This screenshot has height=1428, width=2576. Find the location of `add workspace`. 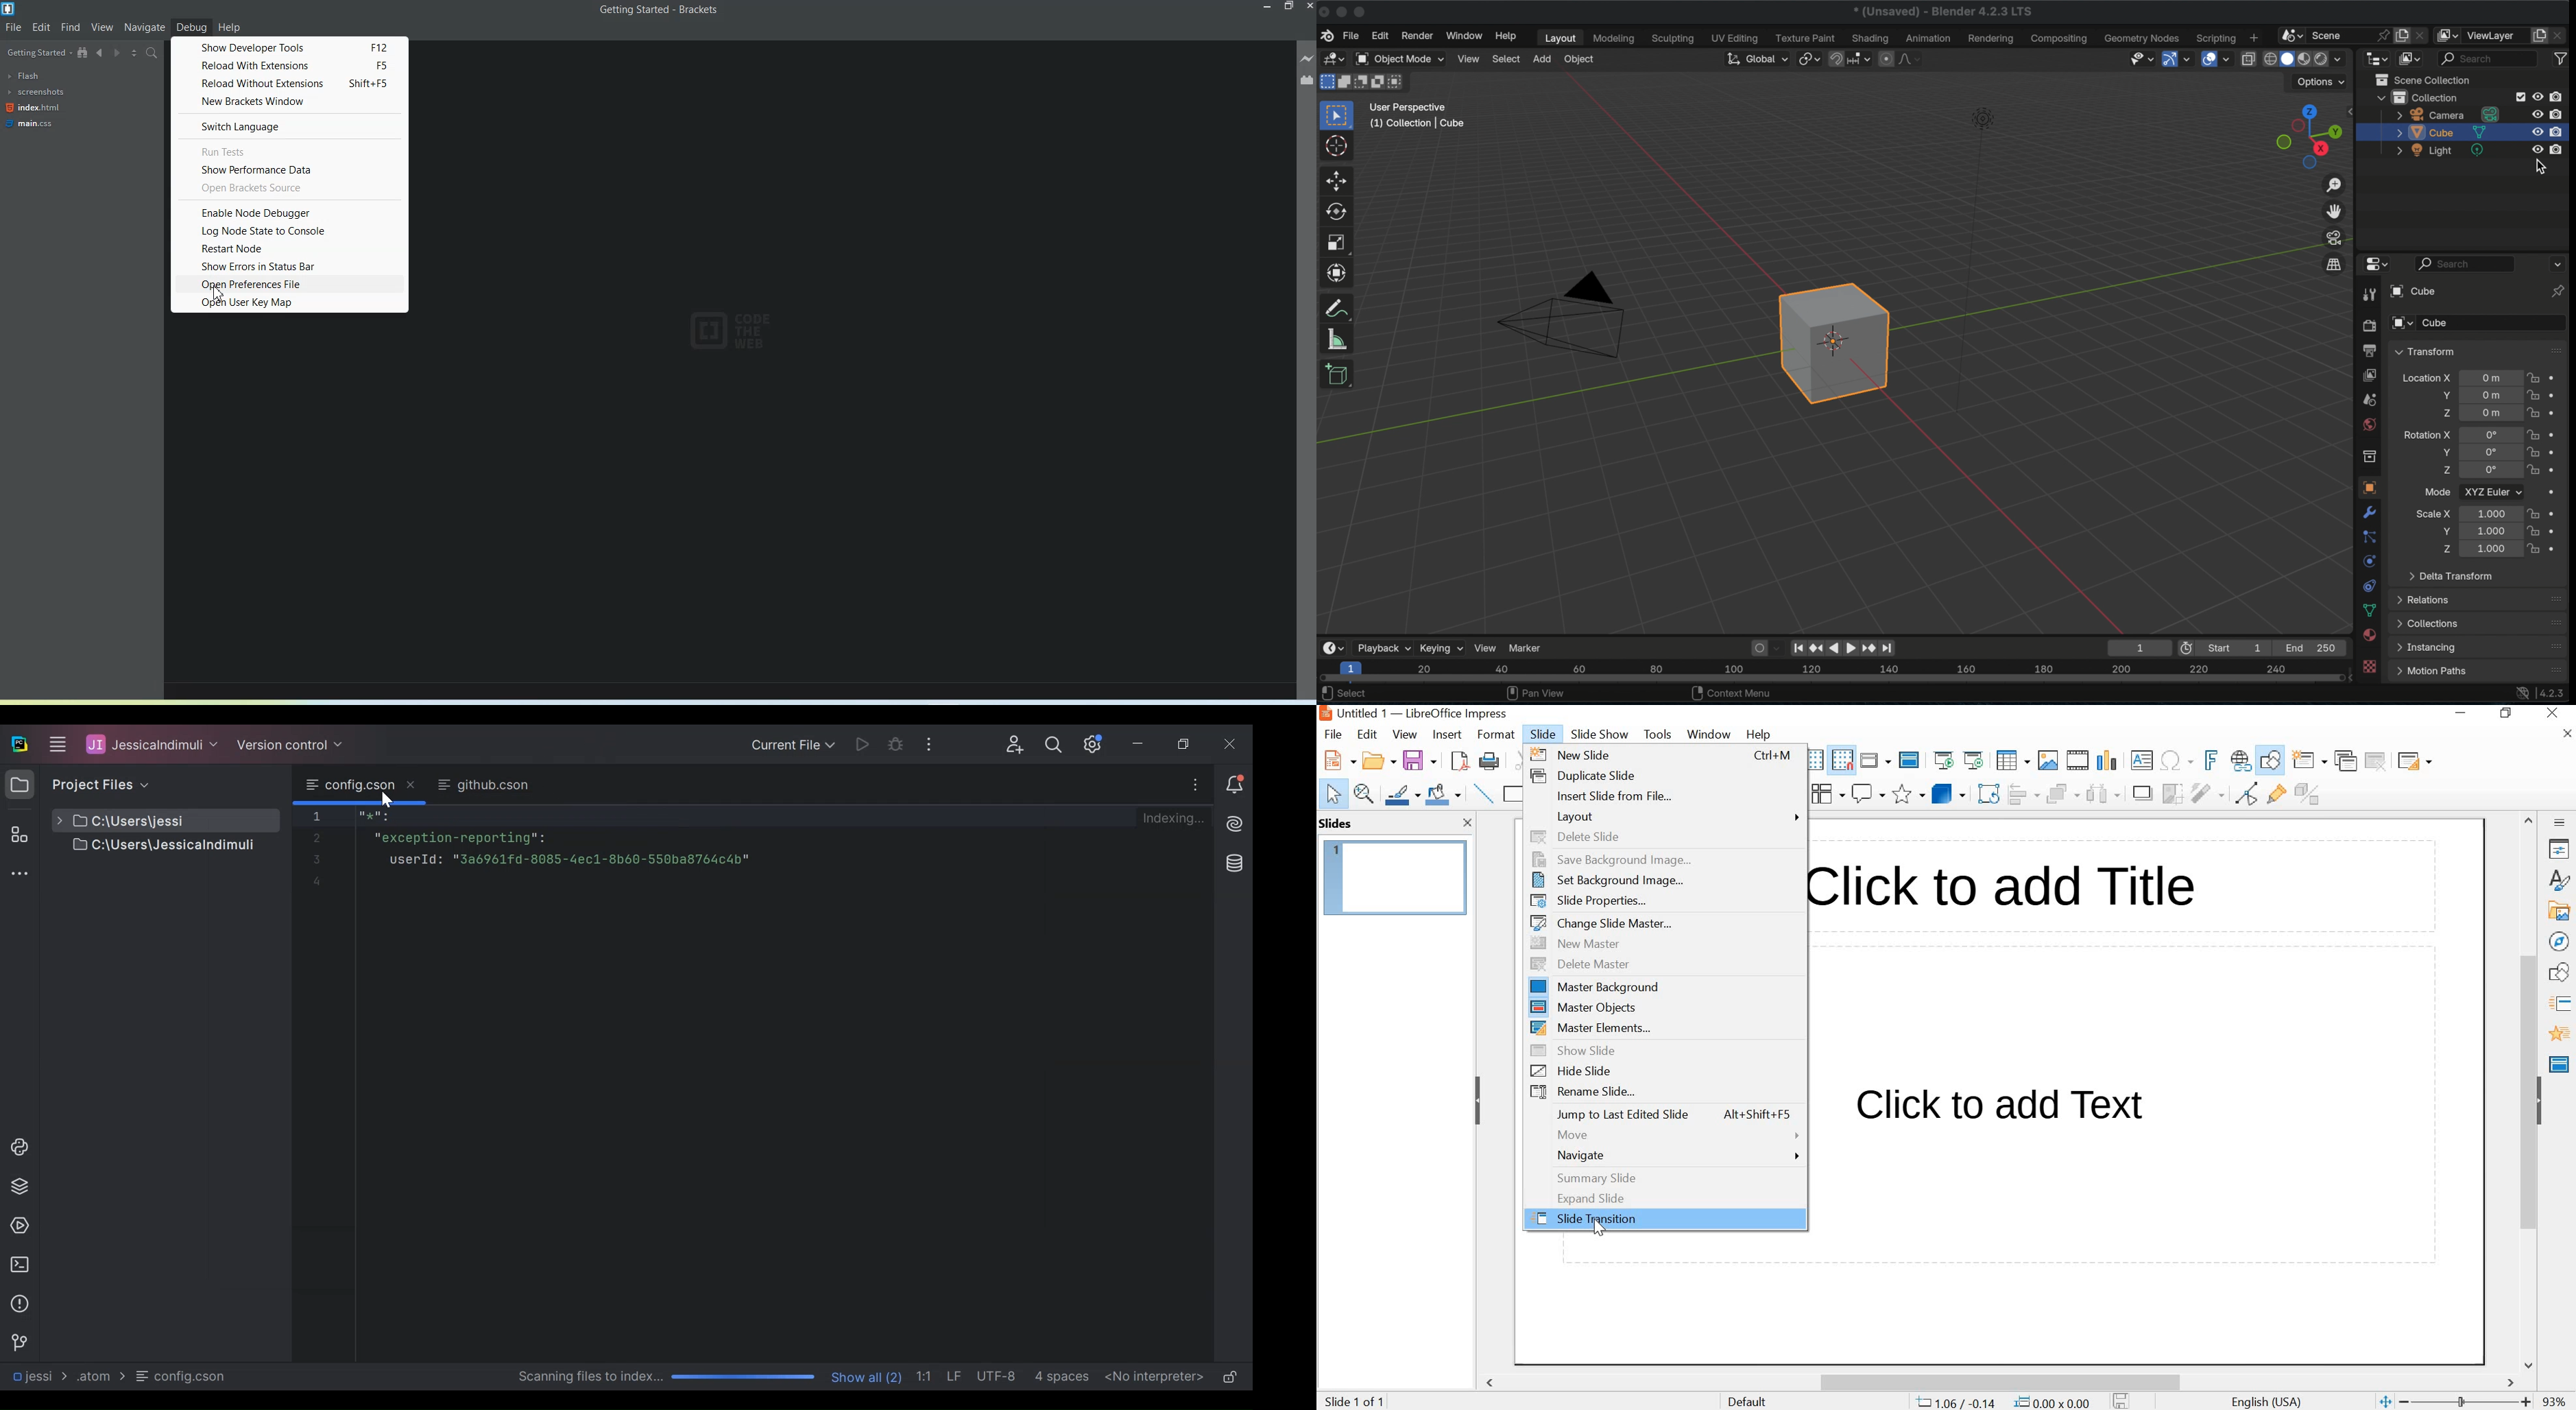

add workspace is located at coordinates (2254, 36).